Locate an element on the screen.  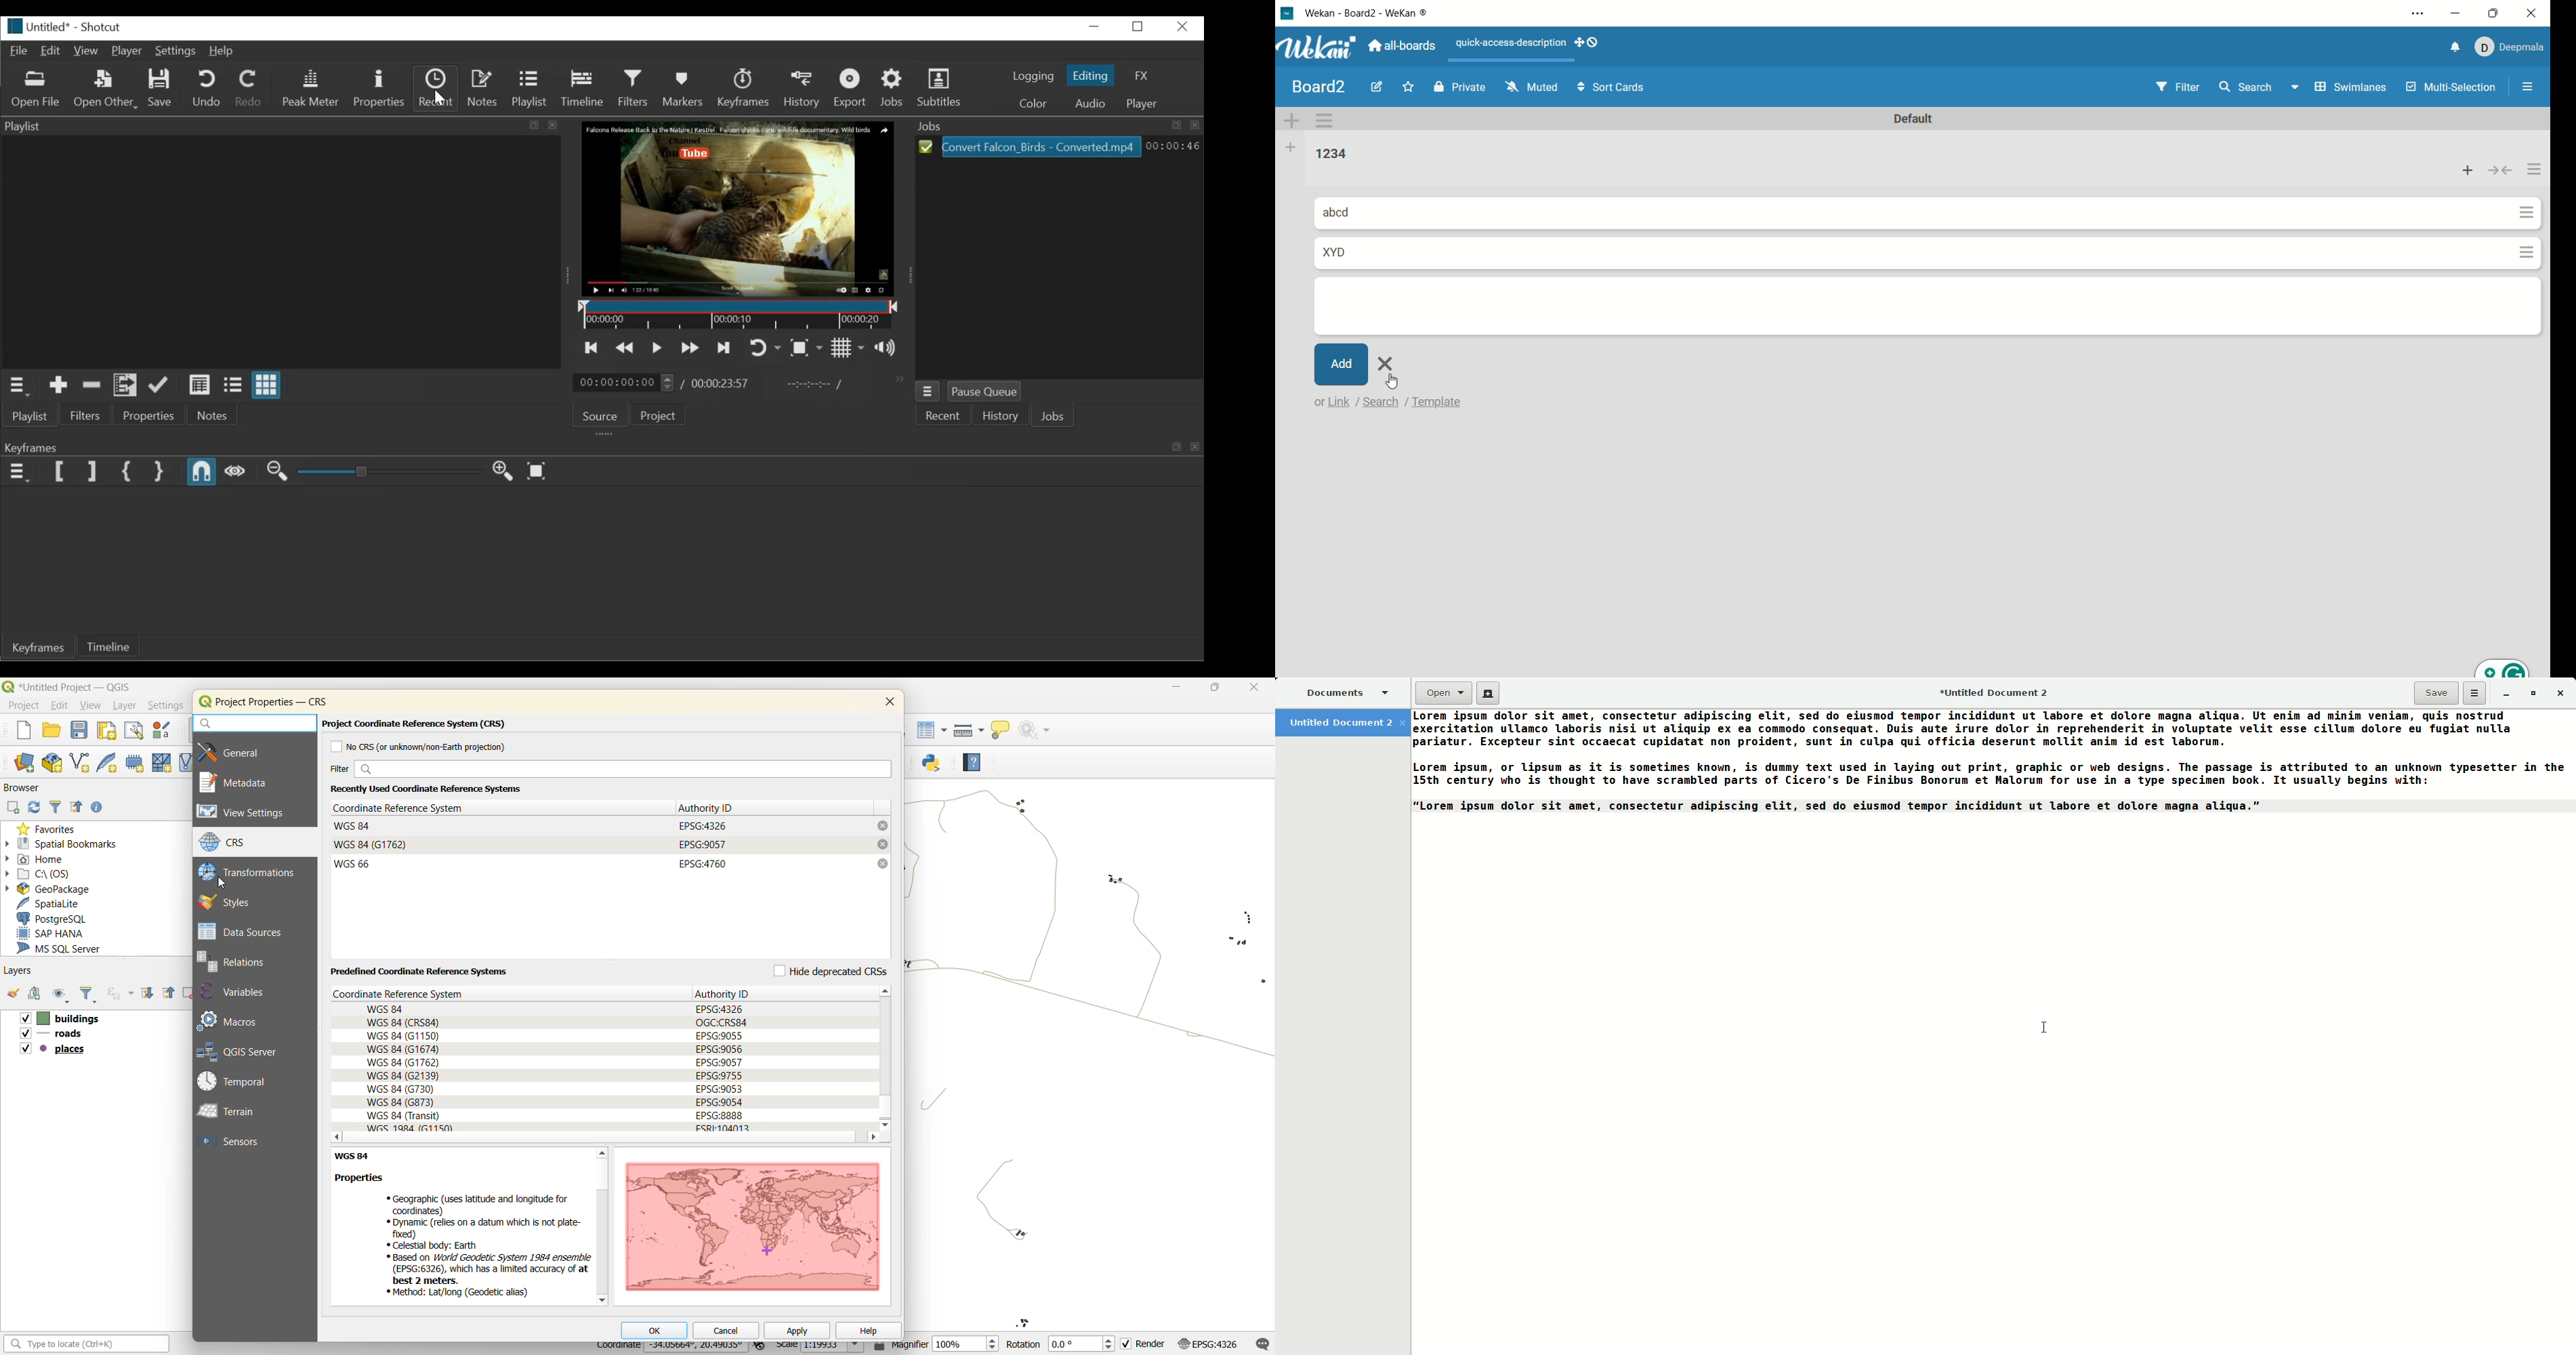
refresh is located at coordinates (33, 808).